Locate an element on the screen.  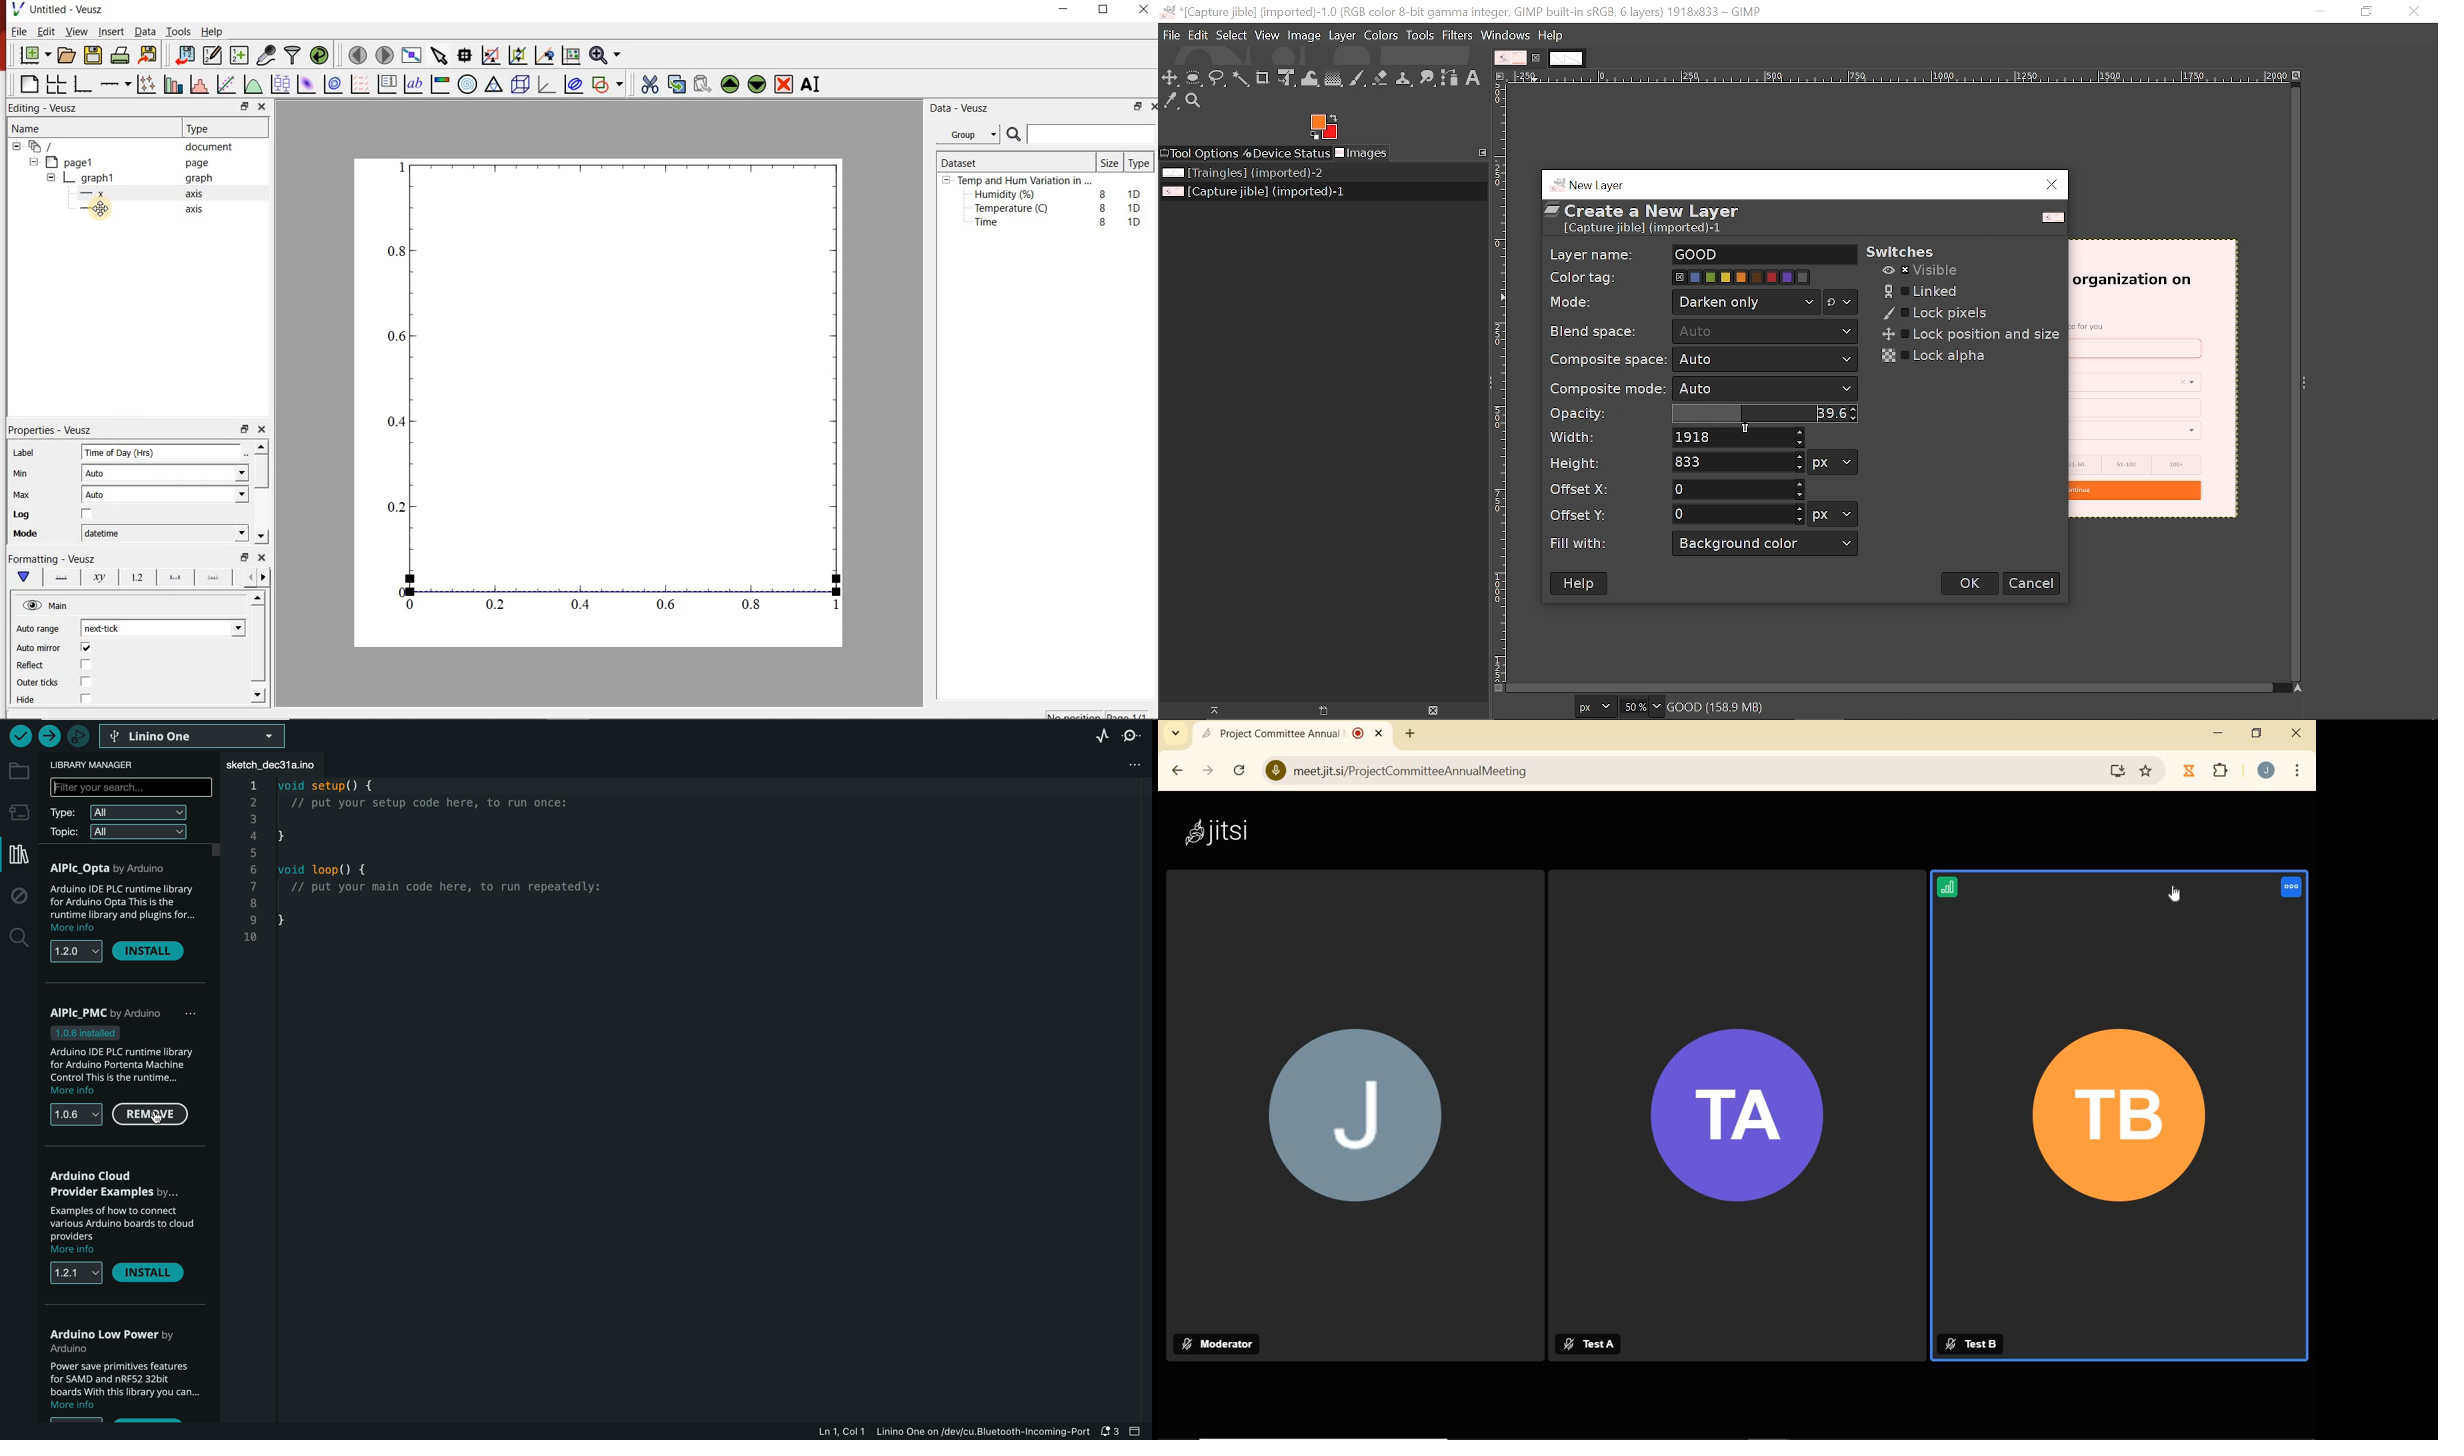
Project Committee Annual is located at coordinates (1284, 733).